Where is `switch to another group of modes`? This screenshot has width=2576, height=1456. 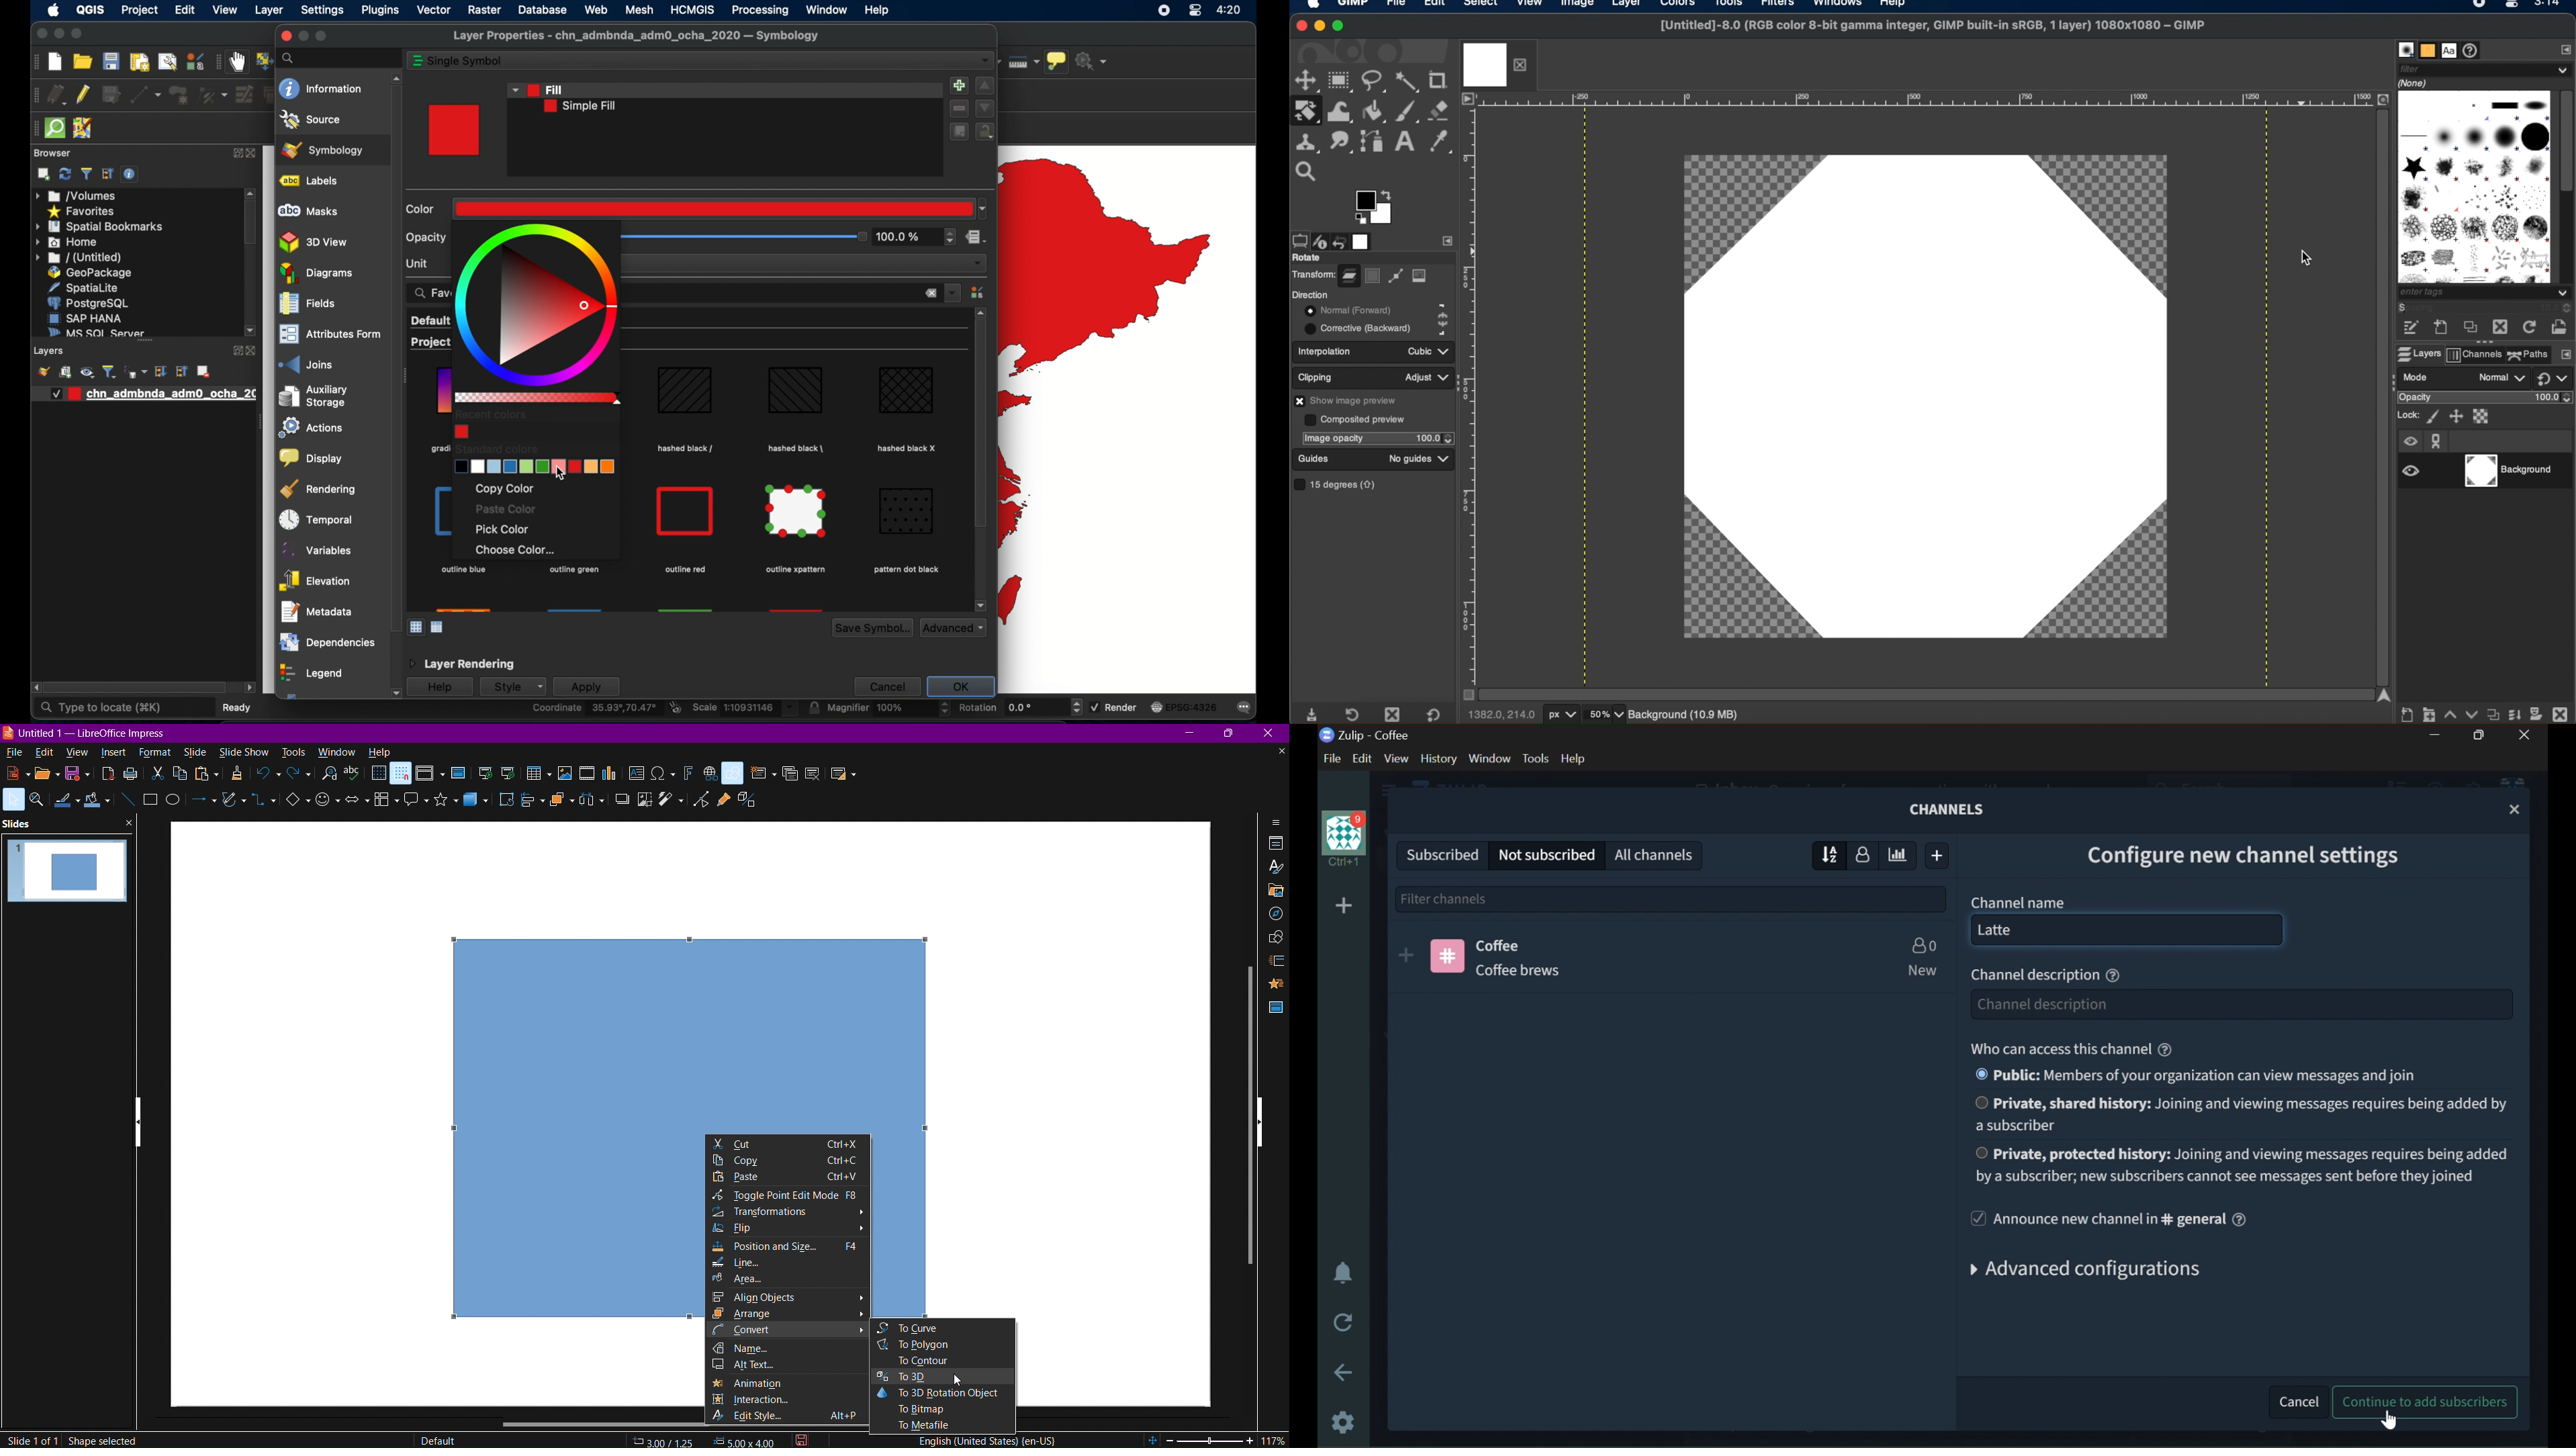 switch to another group of modes is located at coordinates (2556, 379).